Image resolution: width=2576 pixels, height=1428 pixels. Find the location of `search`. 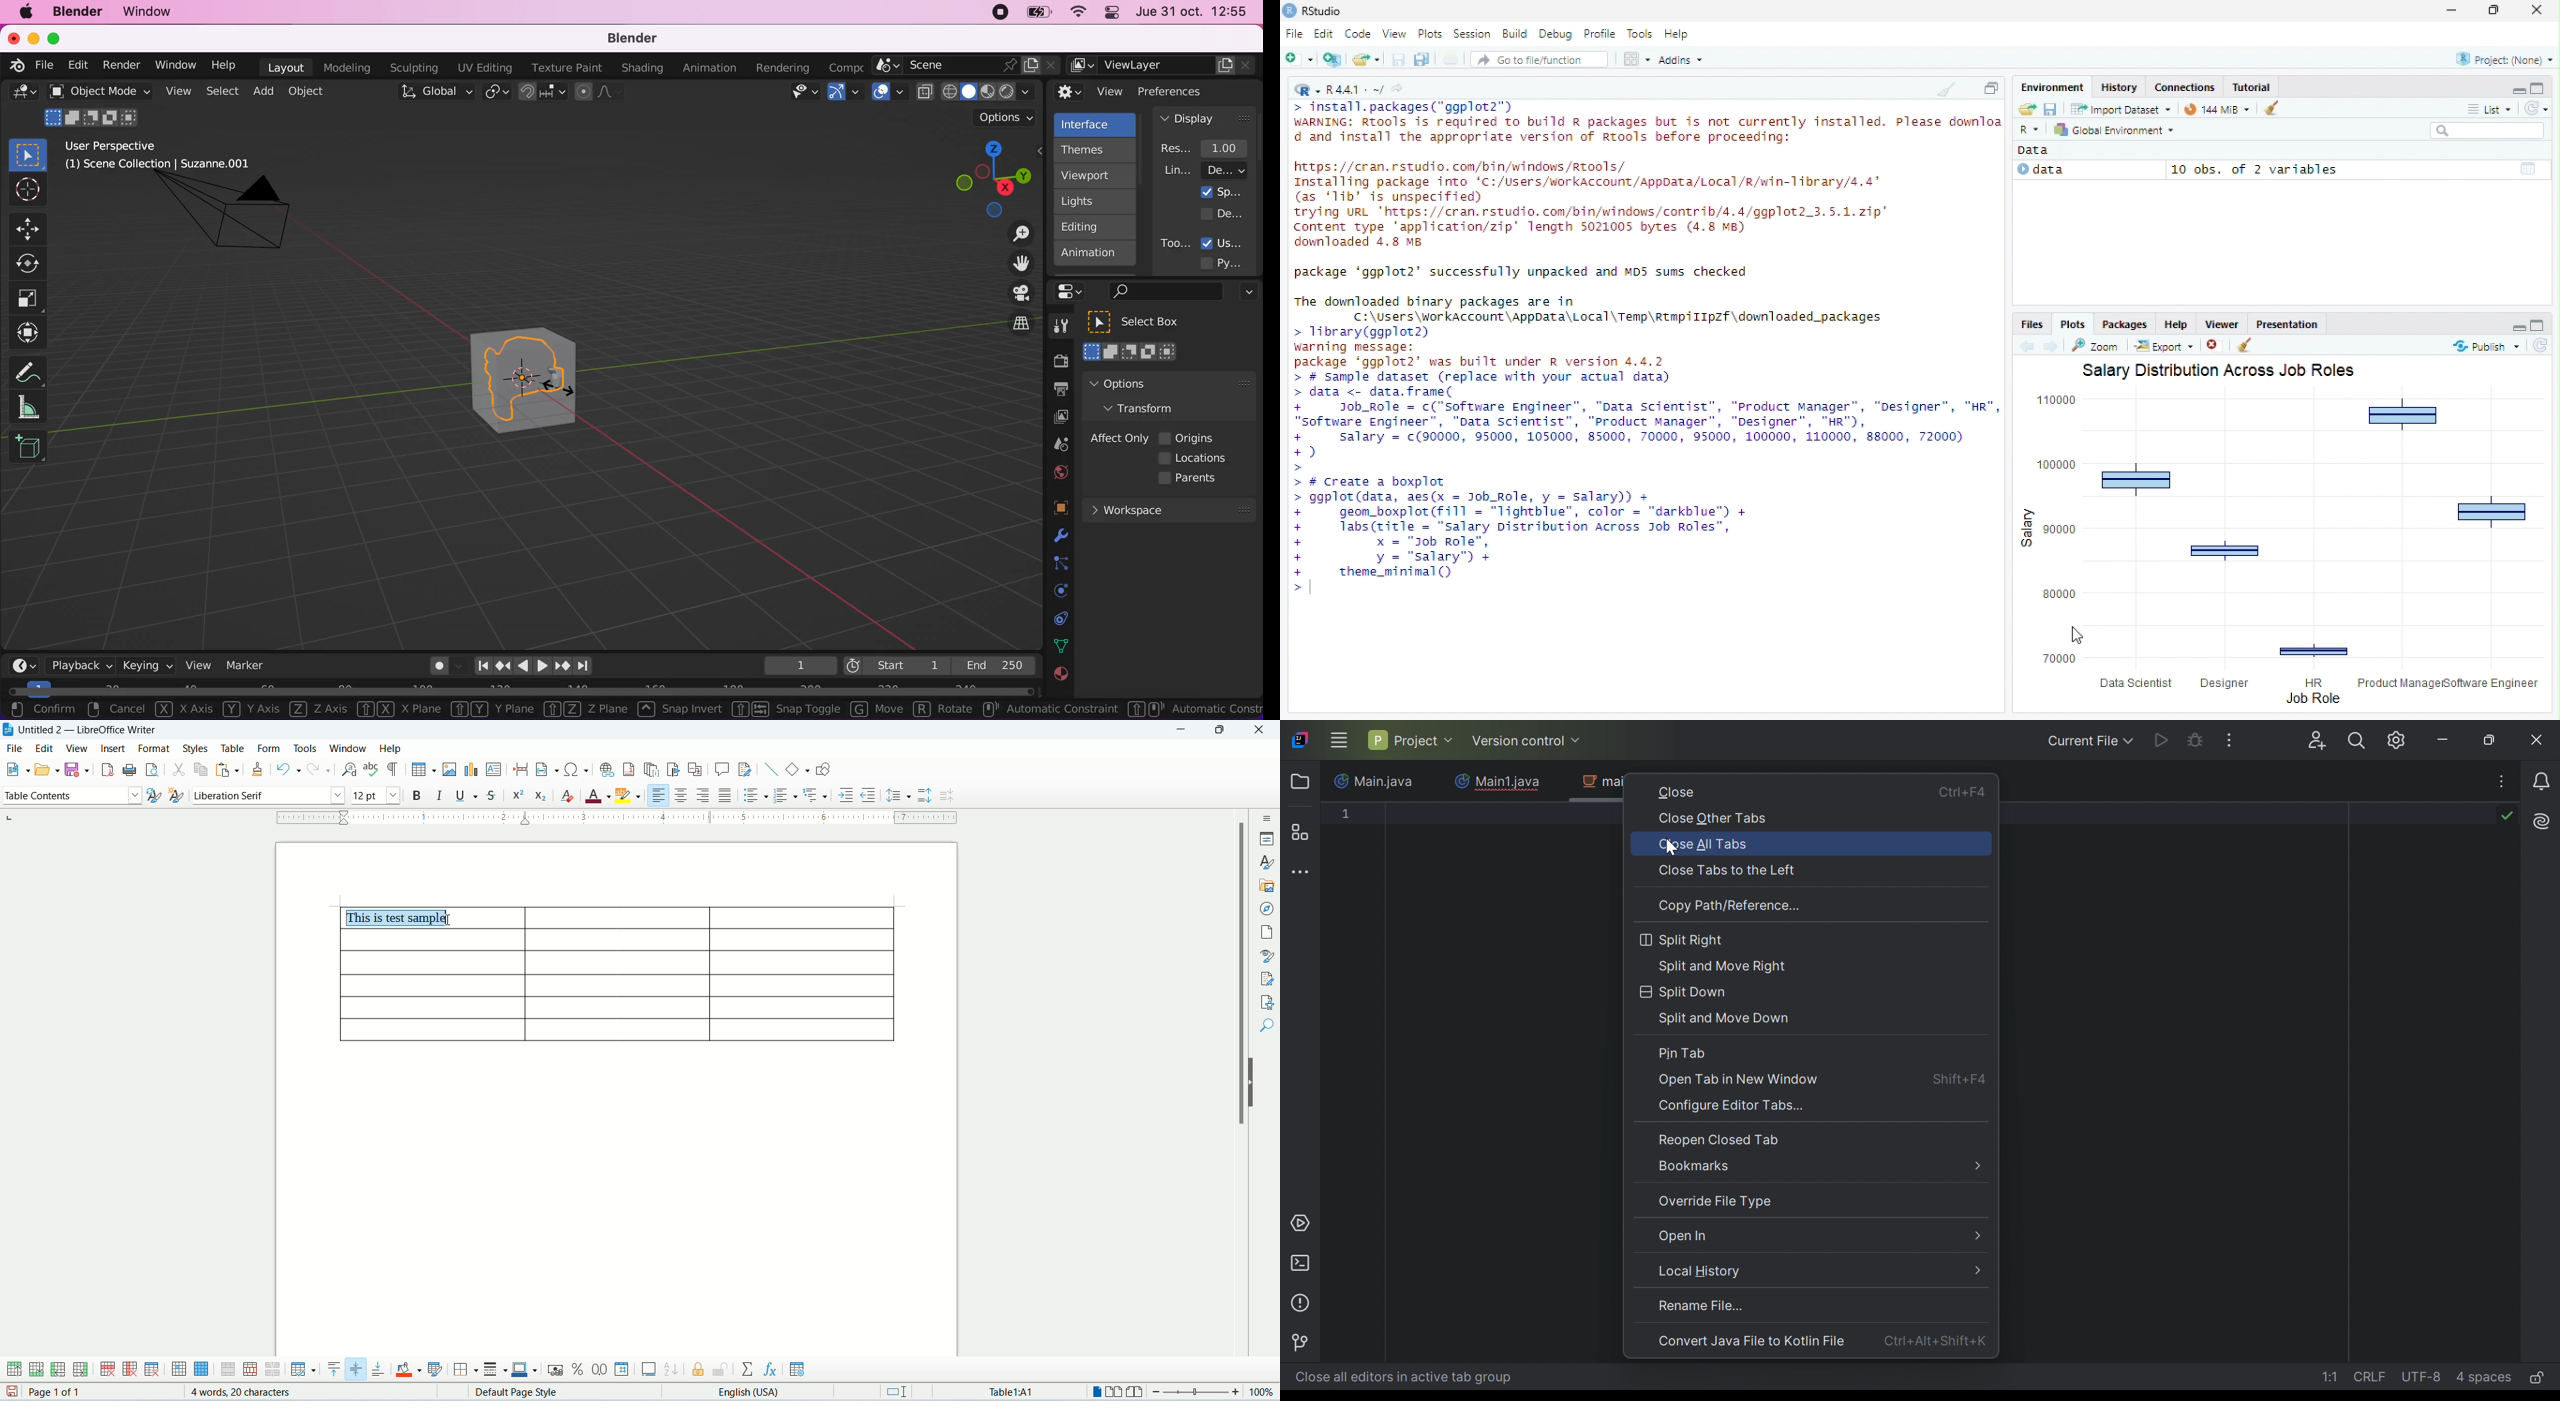

search is located at coordinates (1164, 292).